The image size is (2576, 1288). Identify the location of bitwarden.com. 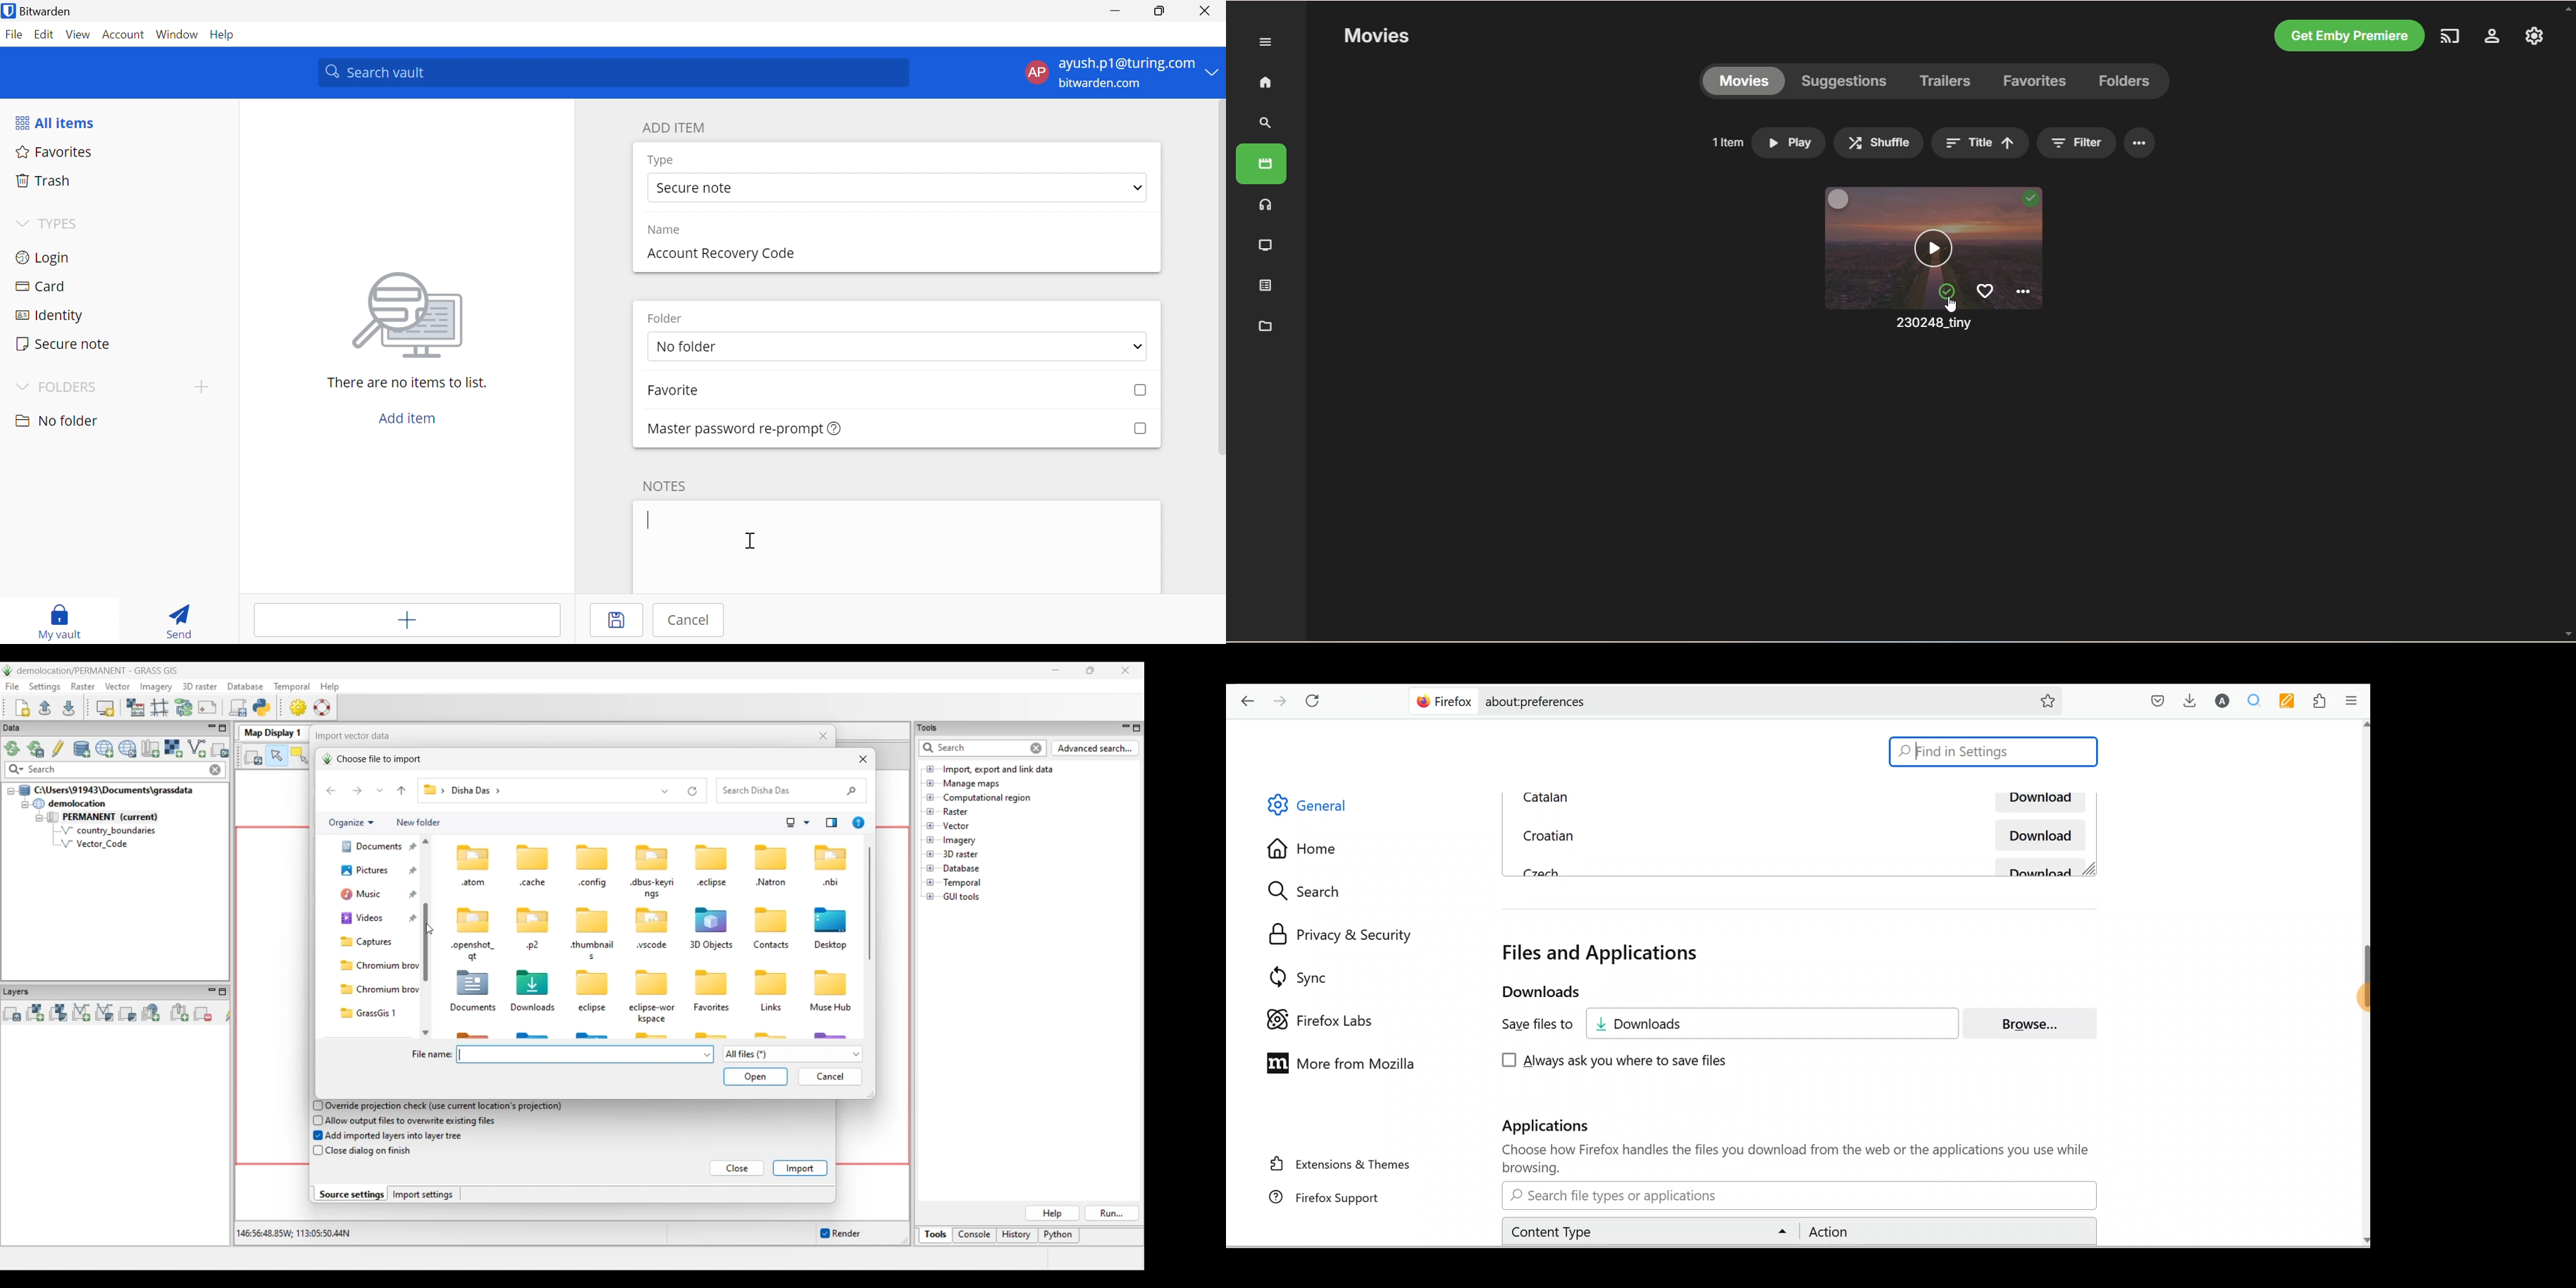
(1100, 84).